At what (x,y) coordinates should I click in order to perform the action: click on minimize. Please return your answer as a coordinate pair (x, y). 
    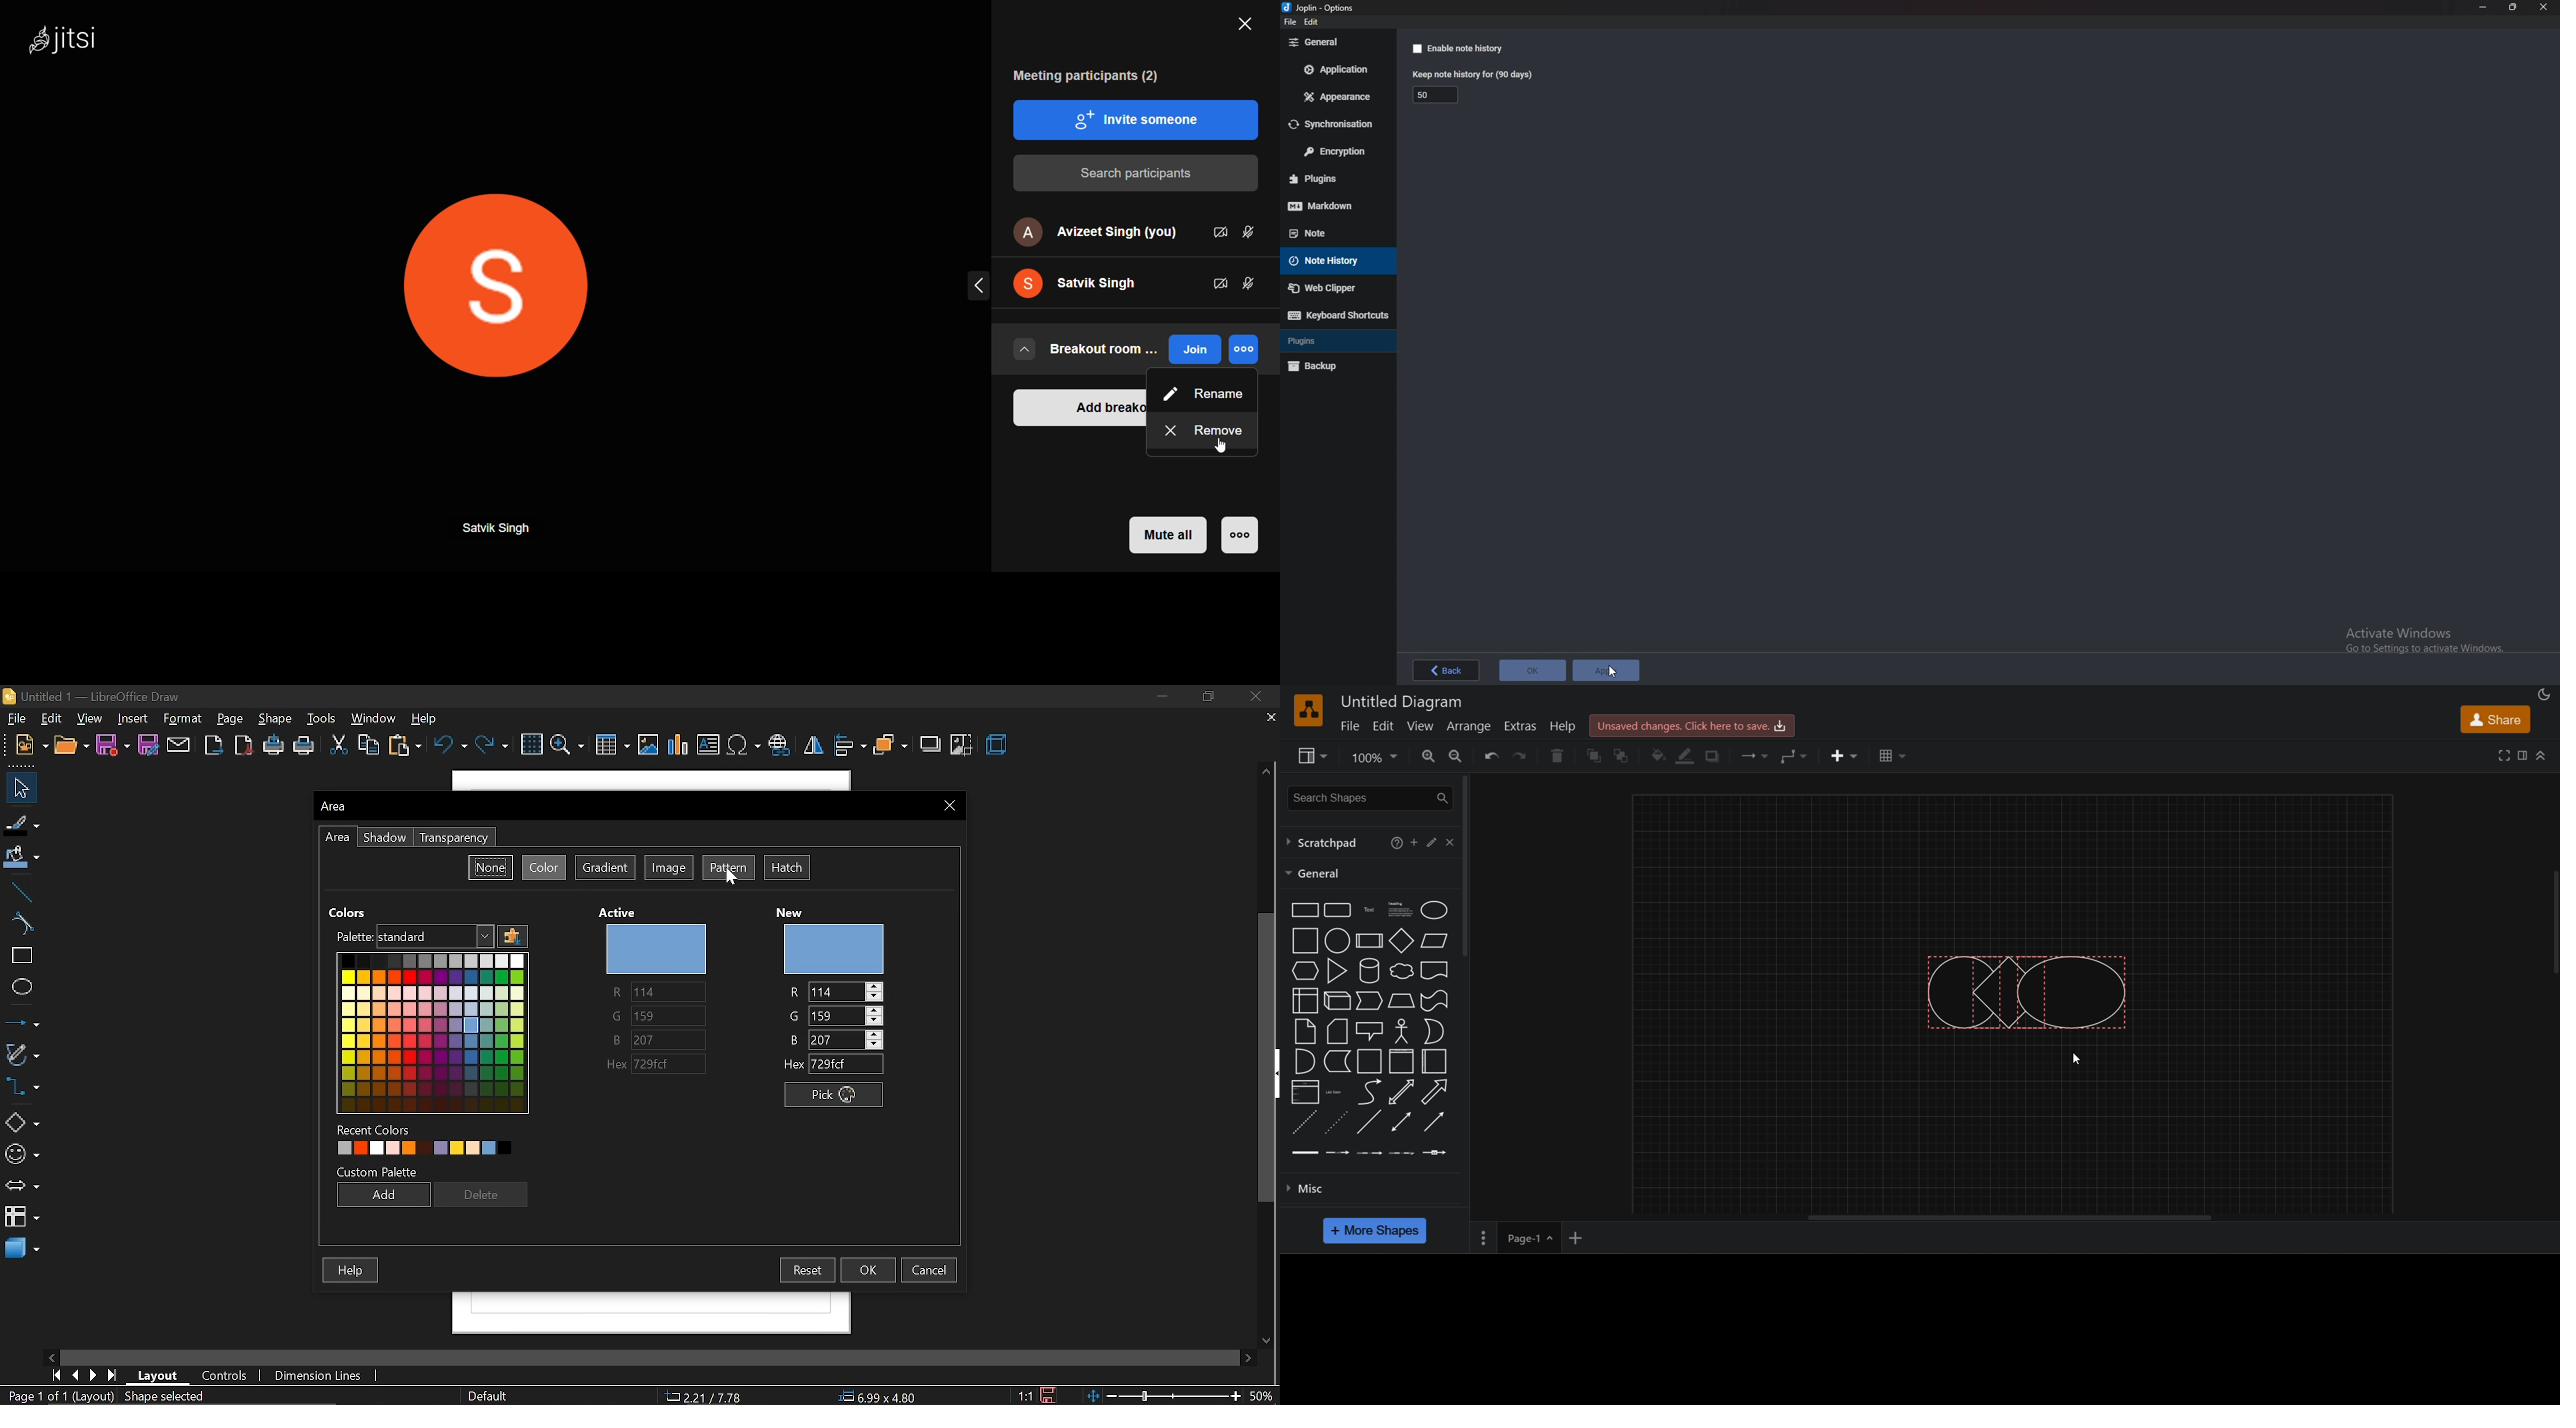
    Looking at the image, I should click on (2483, 7).